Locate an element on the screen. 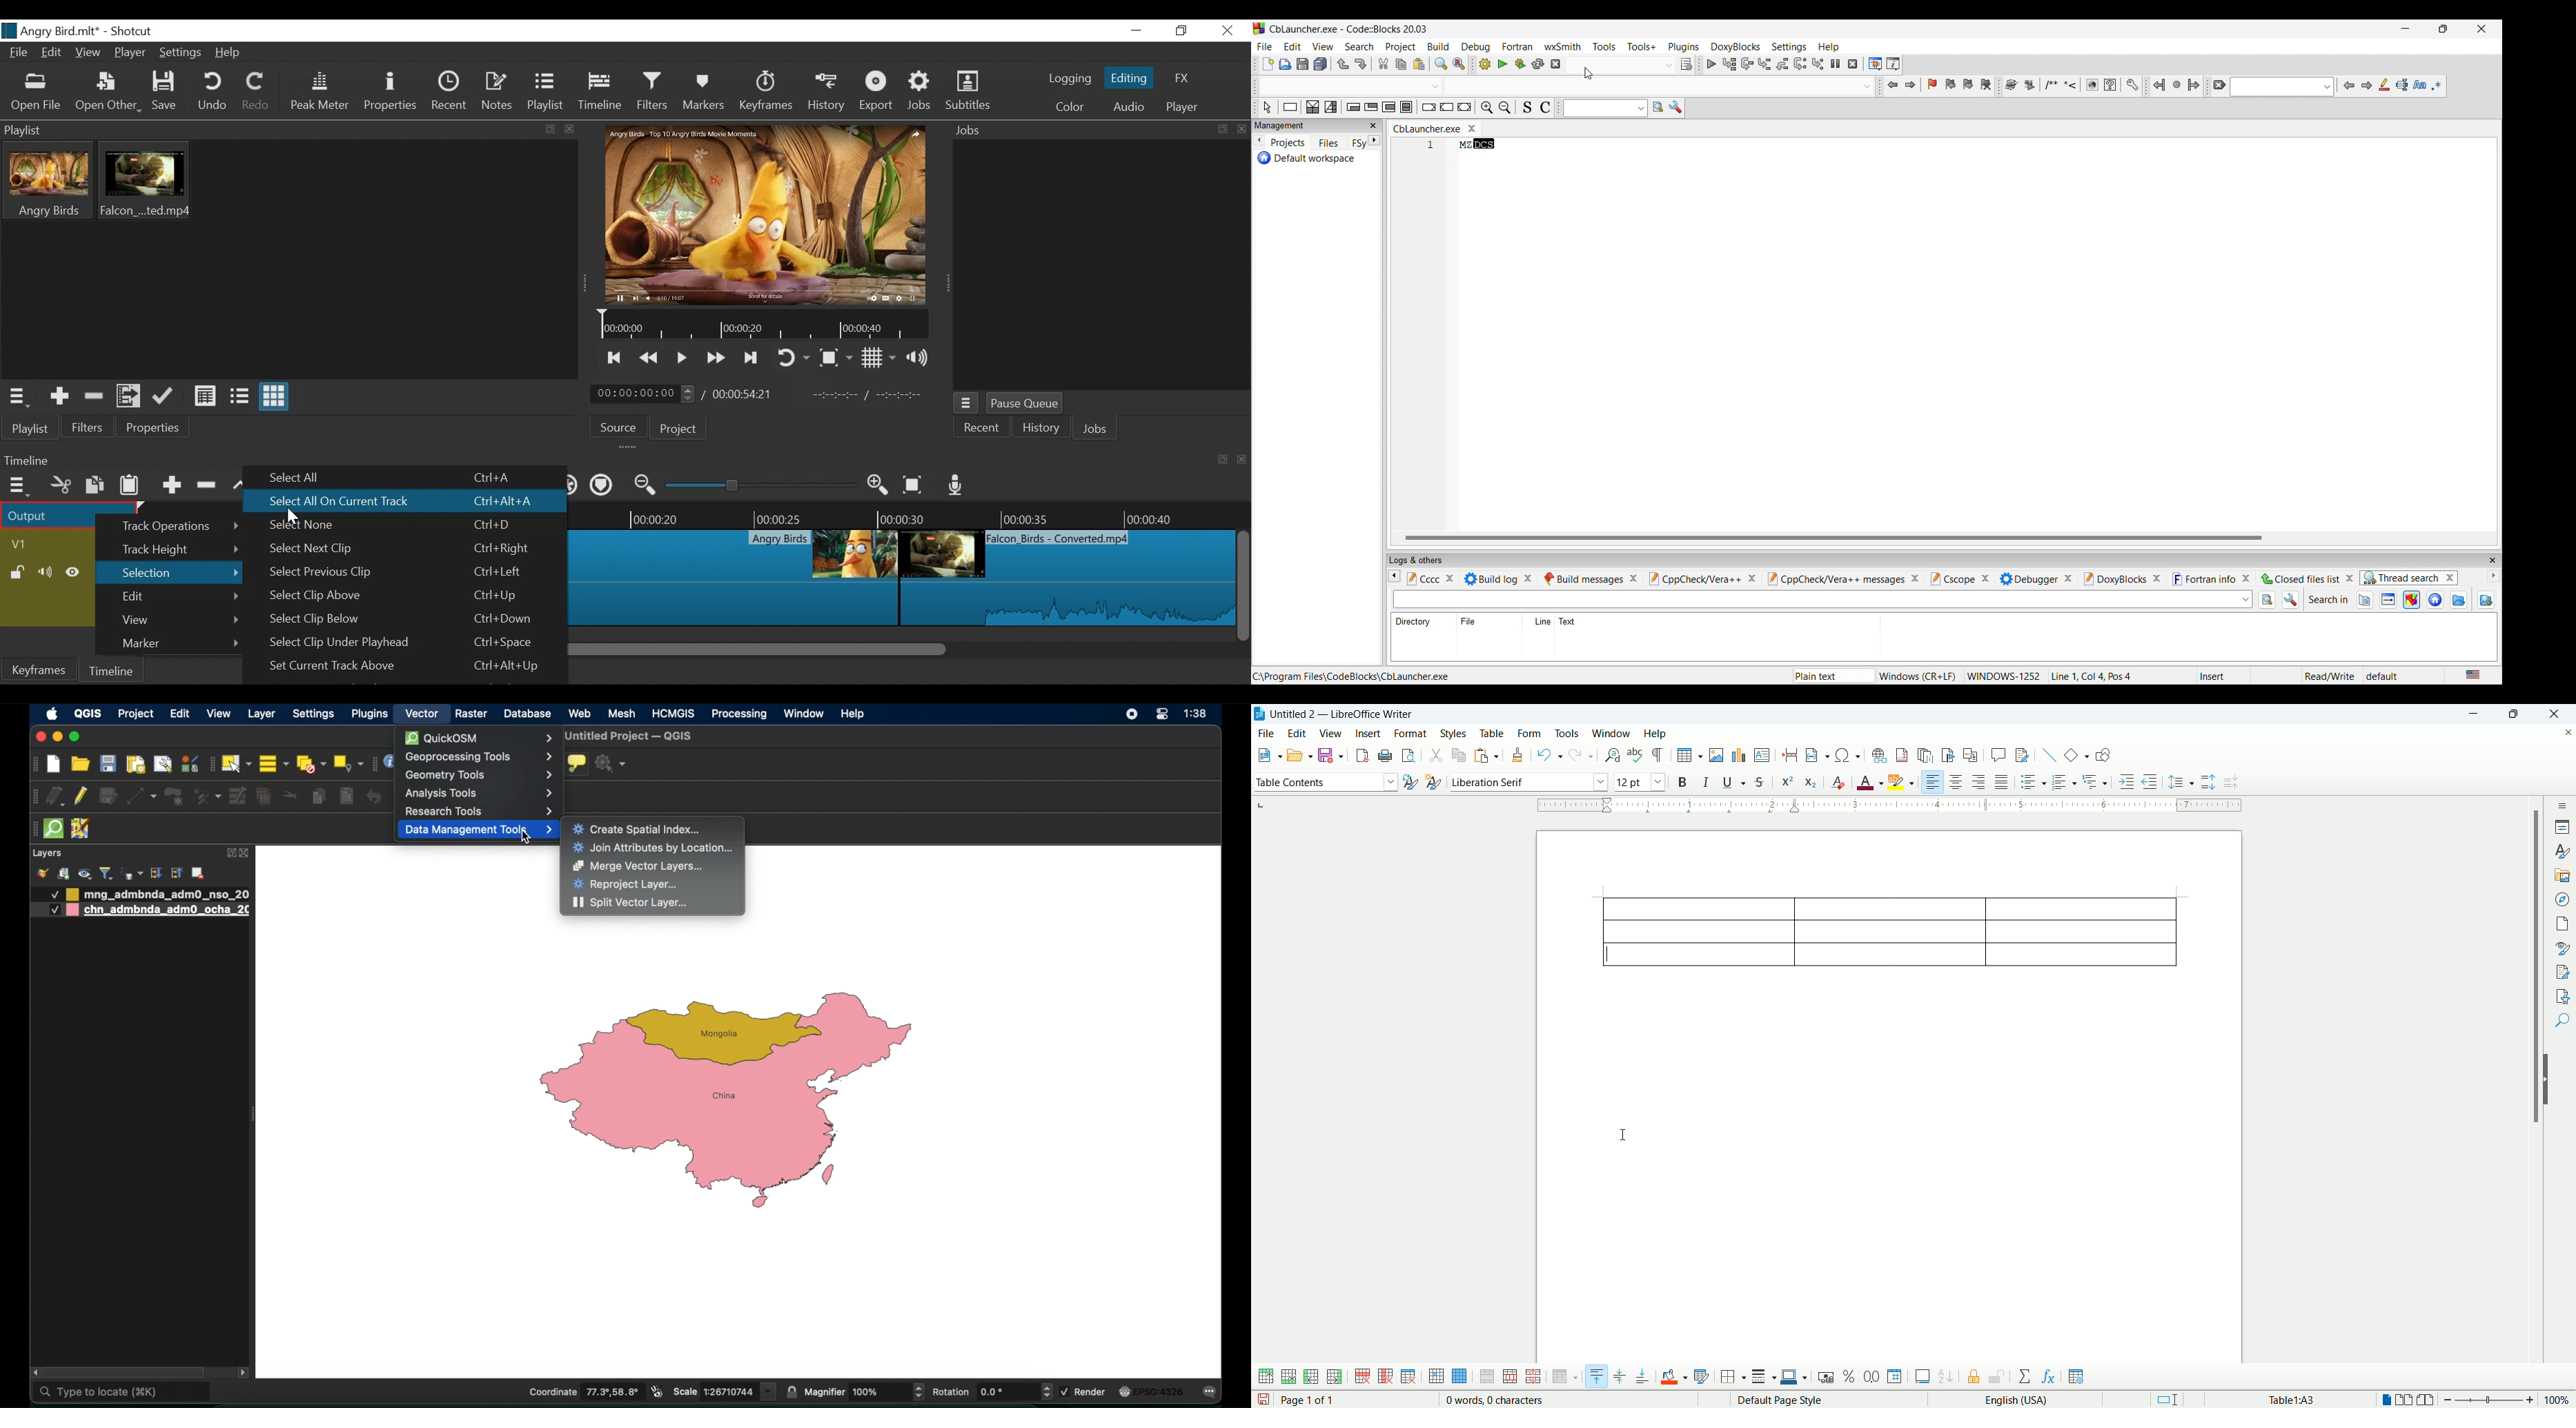  Text box with options is located at coordinates (2281, 87).